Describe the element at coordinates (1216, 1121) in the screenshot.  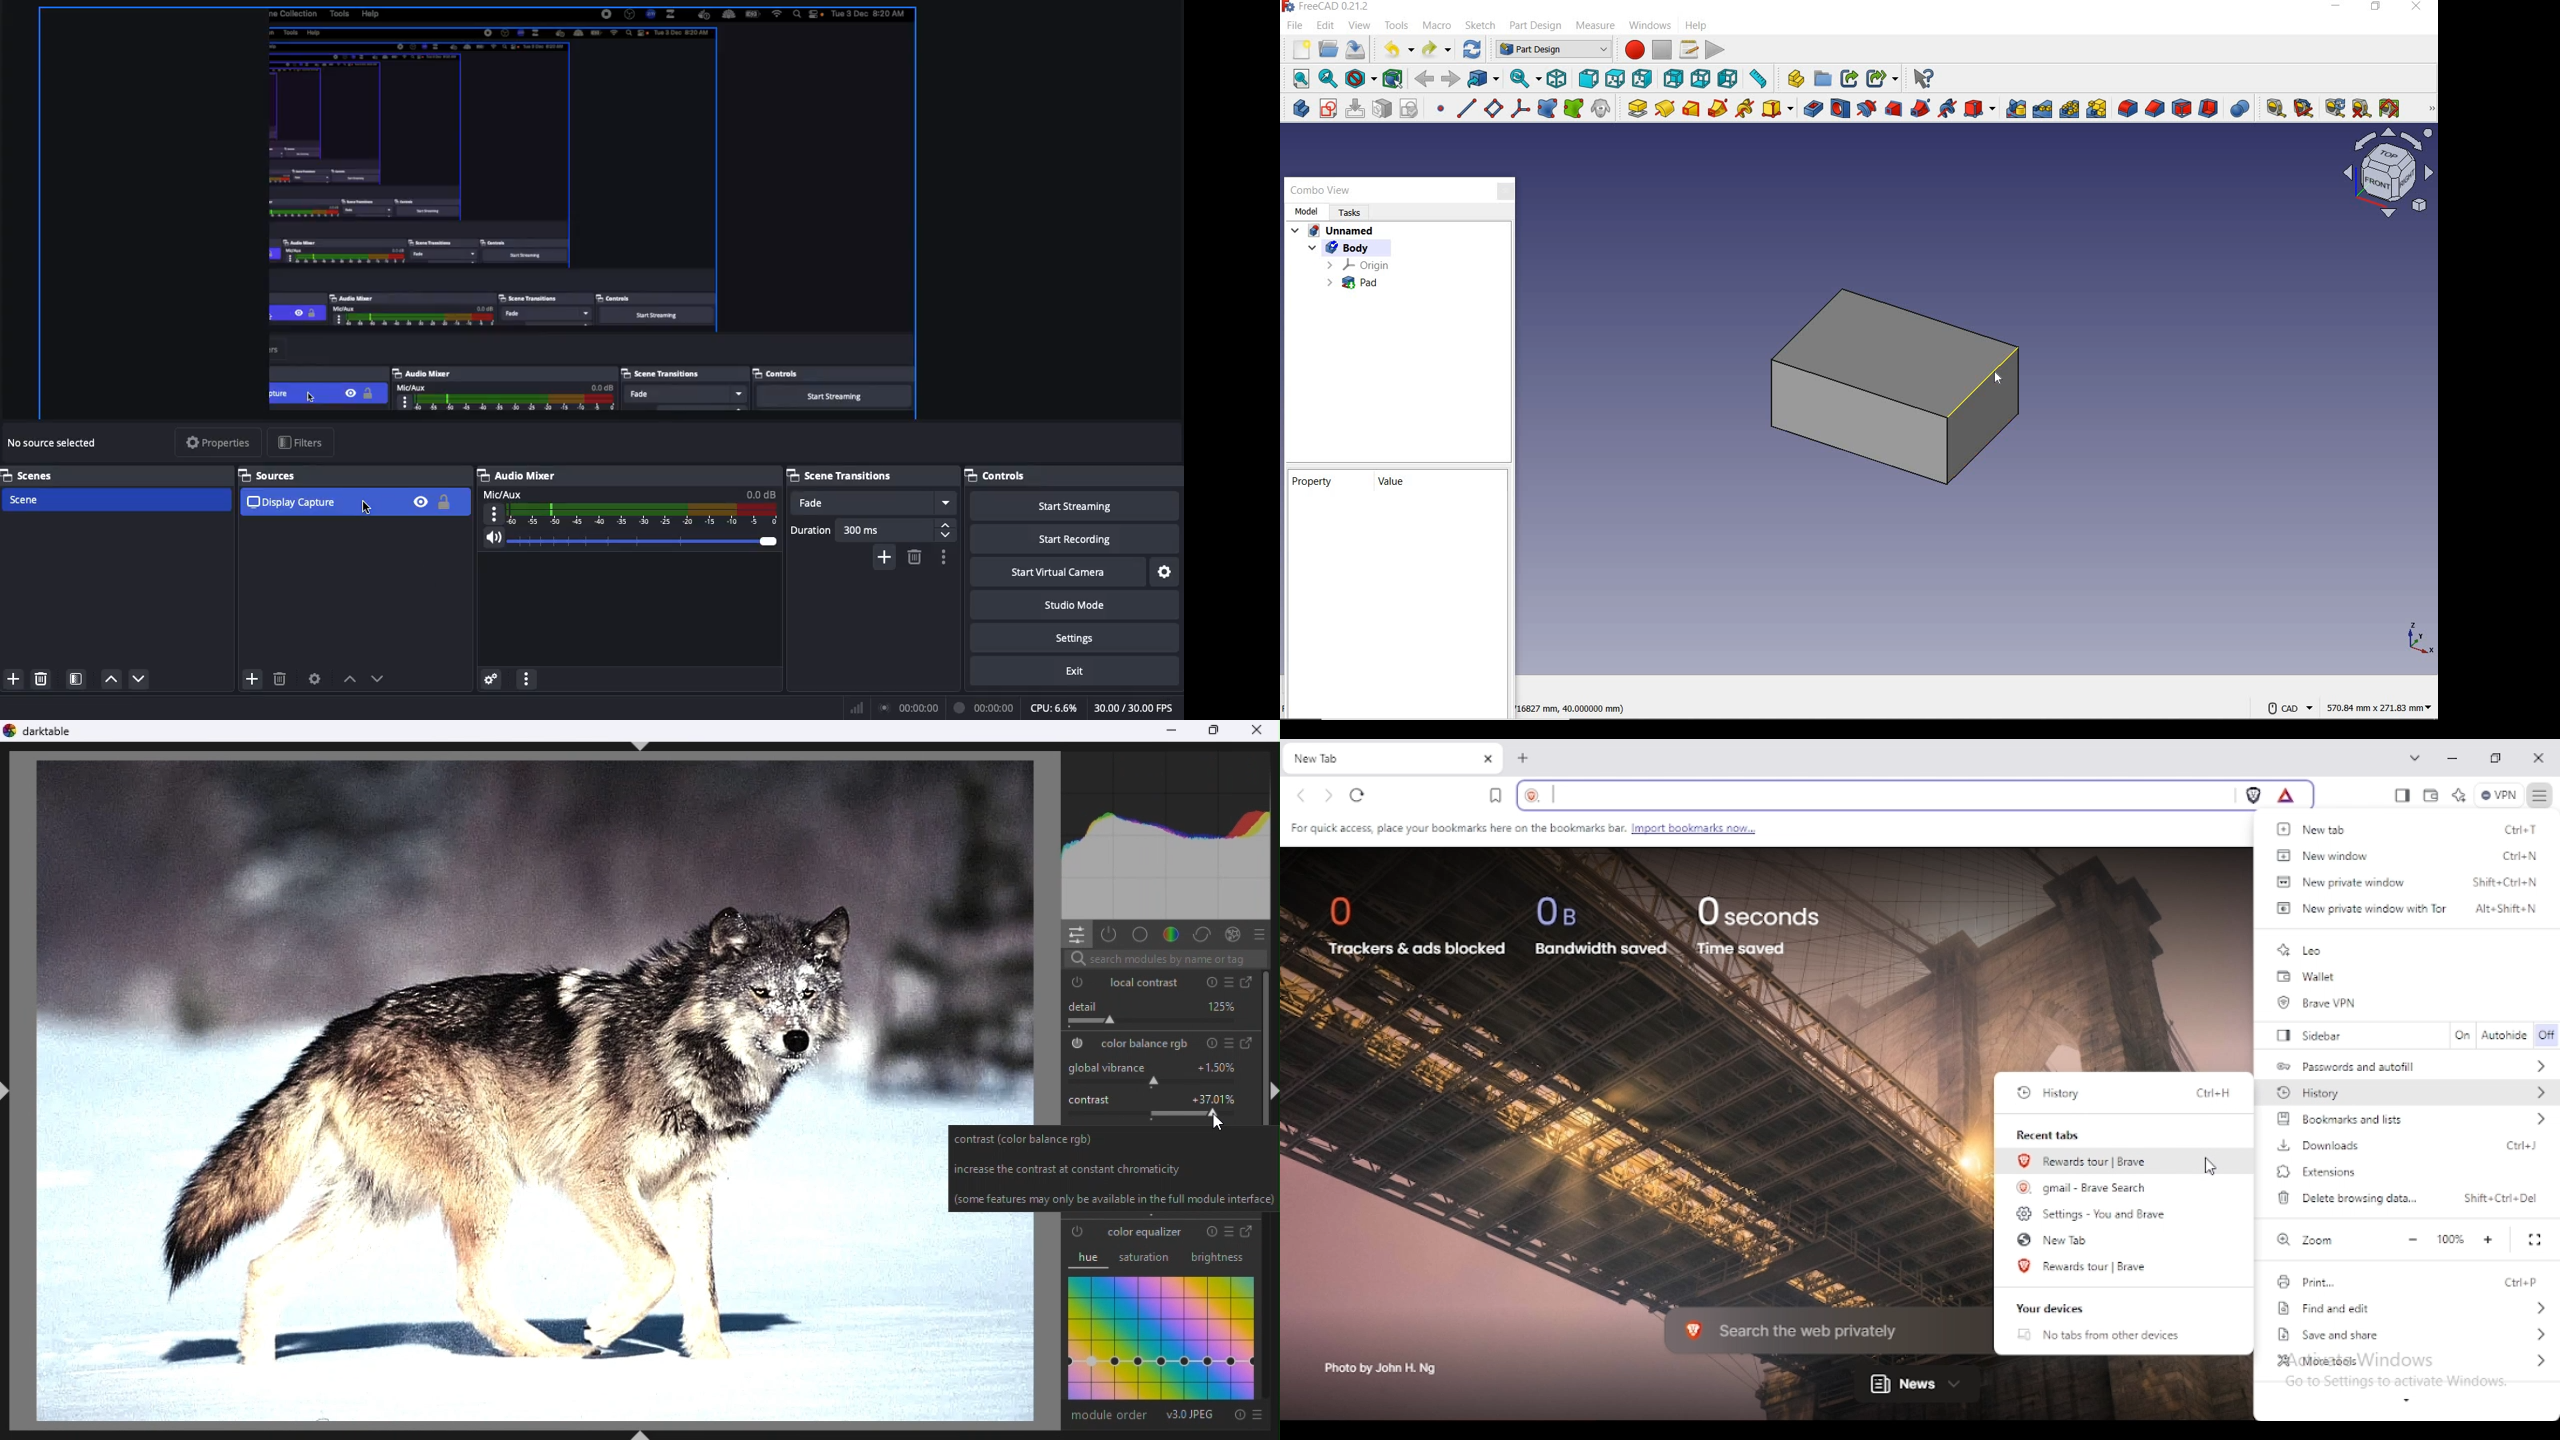
I see `cursor` at that location.